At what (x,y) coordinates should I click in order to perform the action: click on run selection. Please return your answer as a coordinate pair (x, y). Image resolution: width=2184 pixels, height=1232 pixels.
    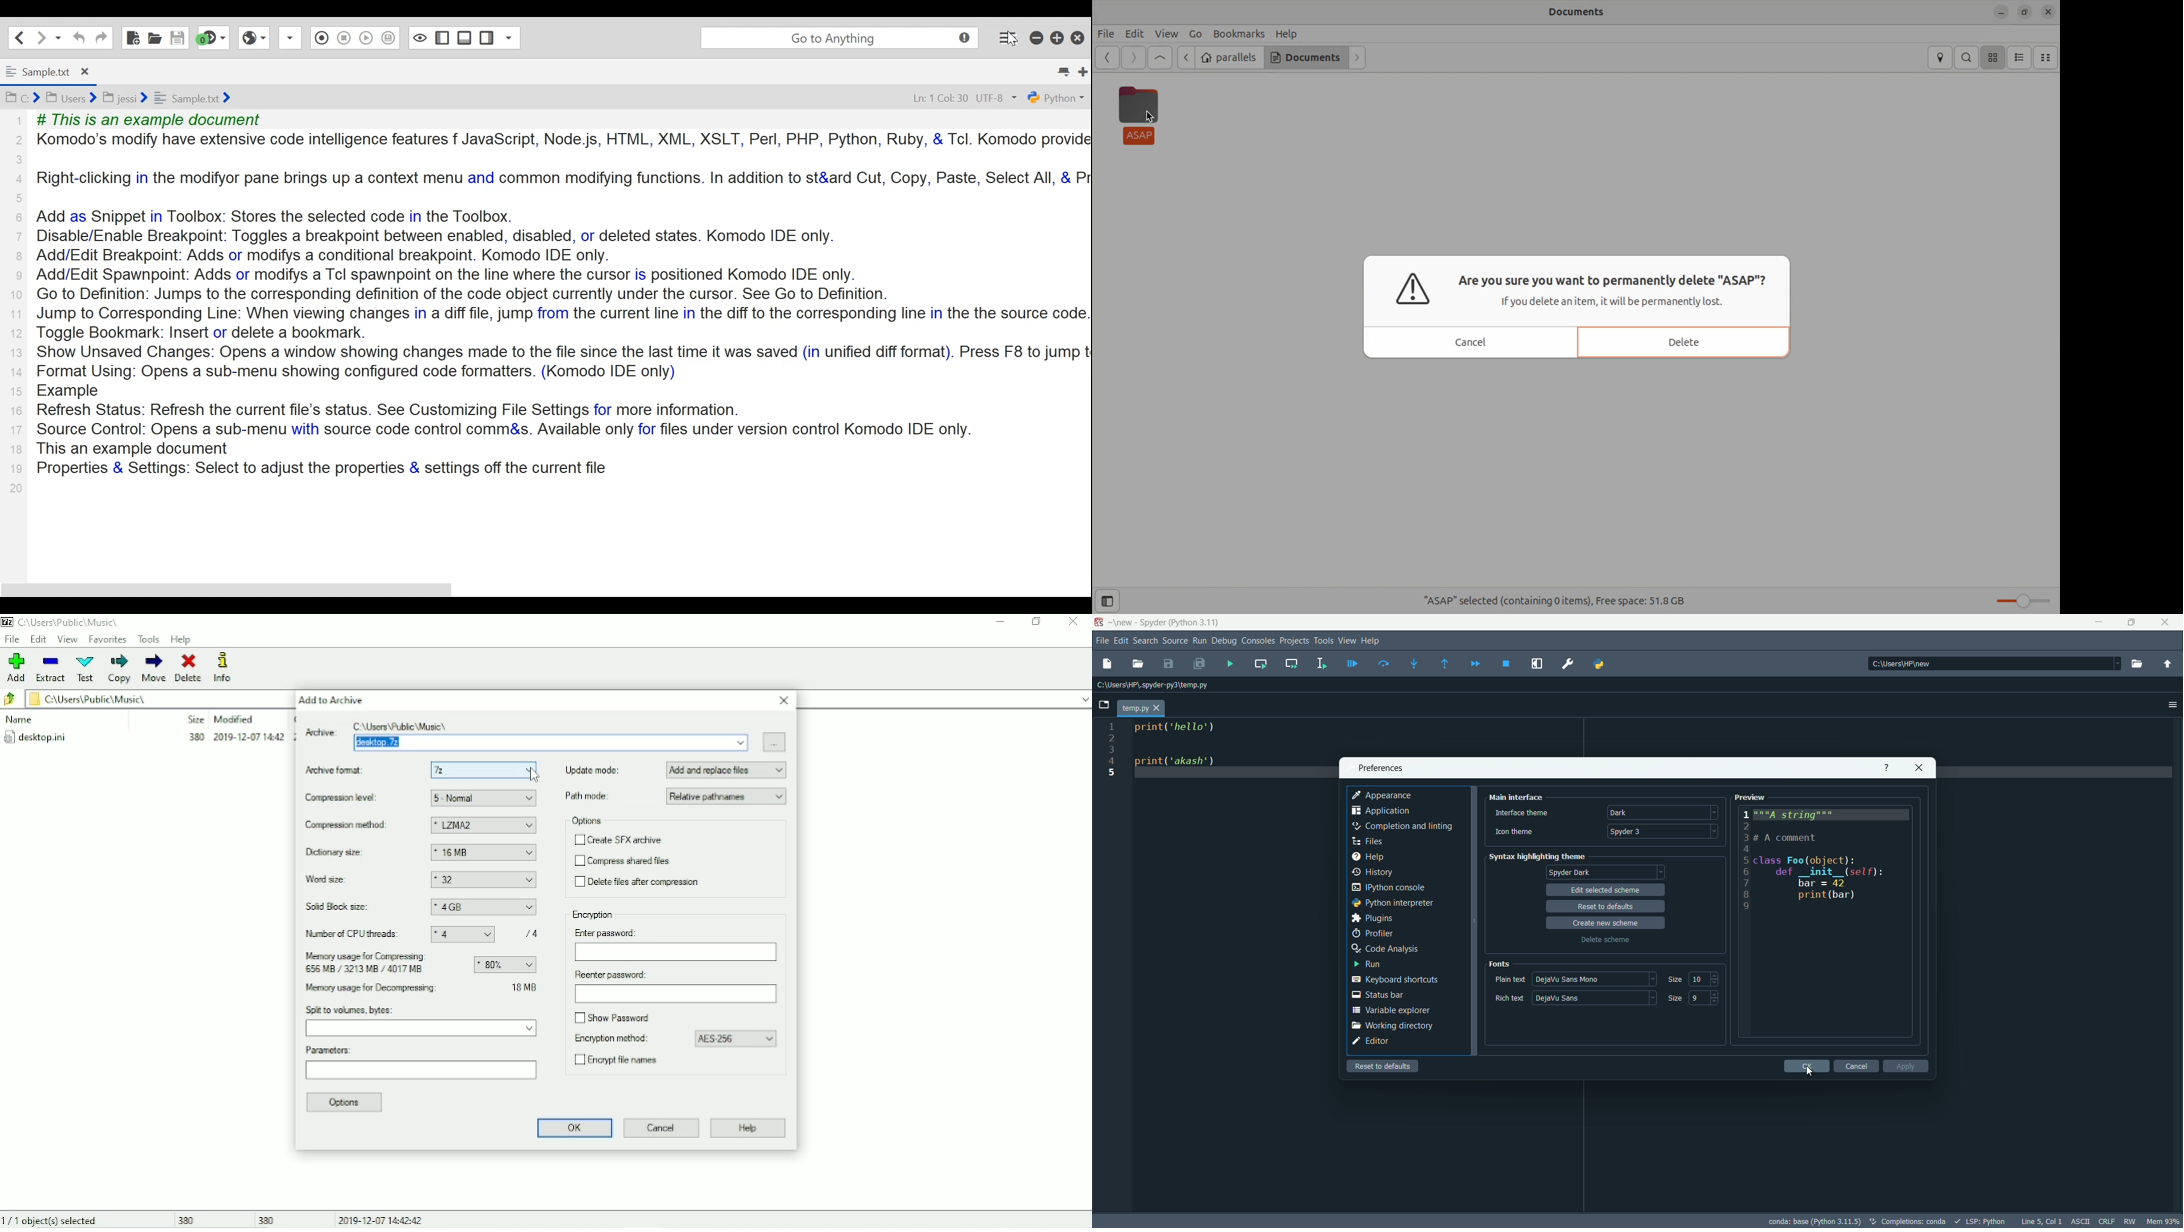
    Looking at the image, I should click on (1321, 663).